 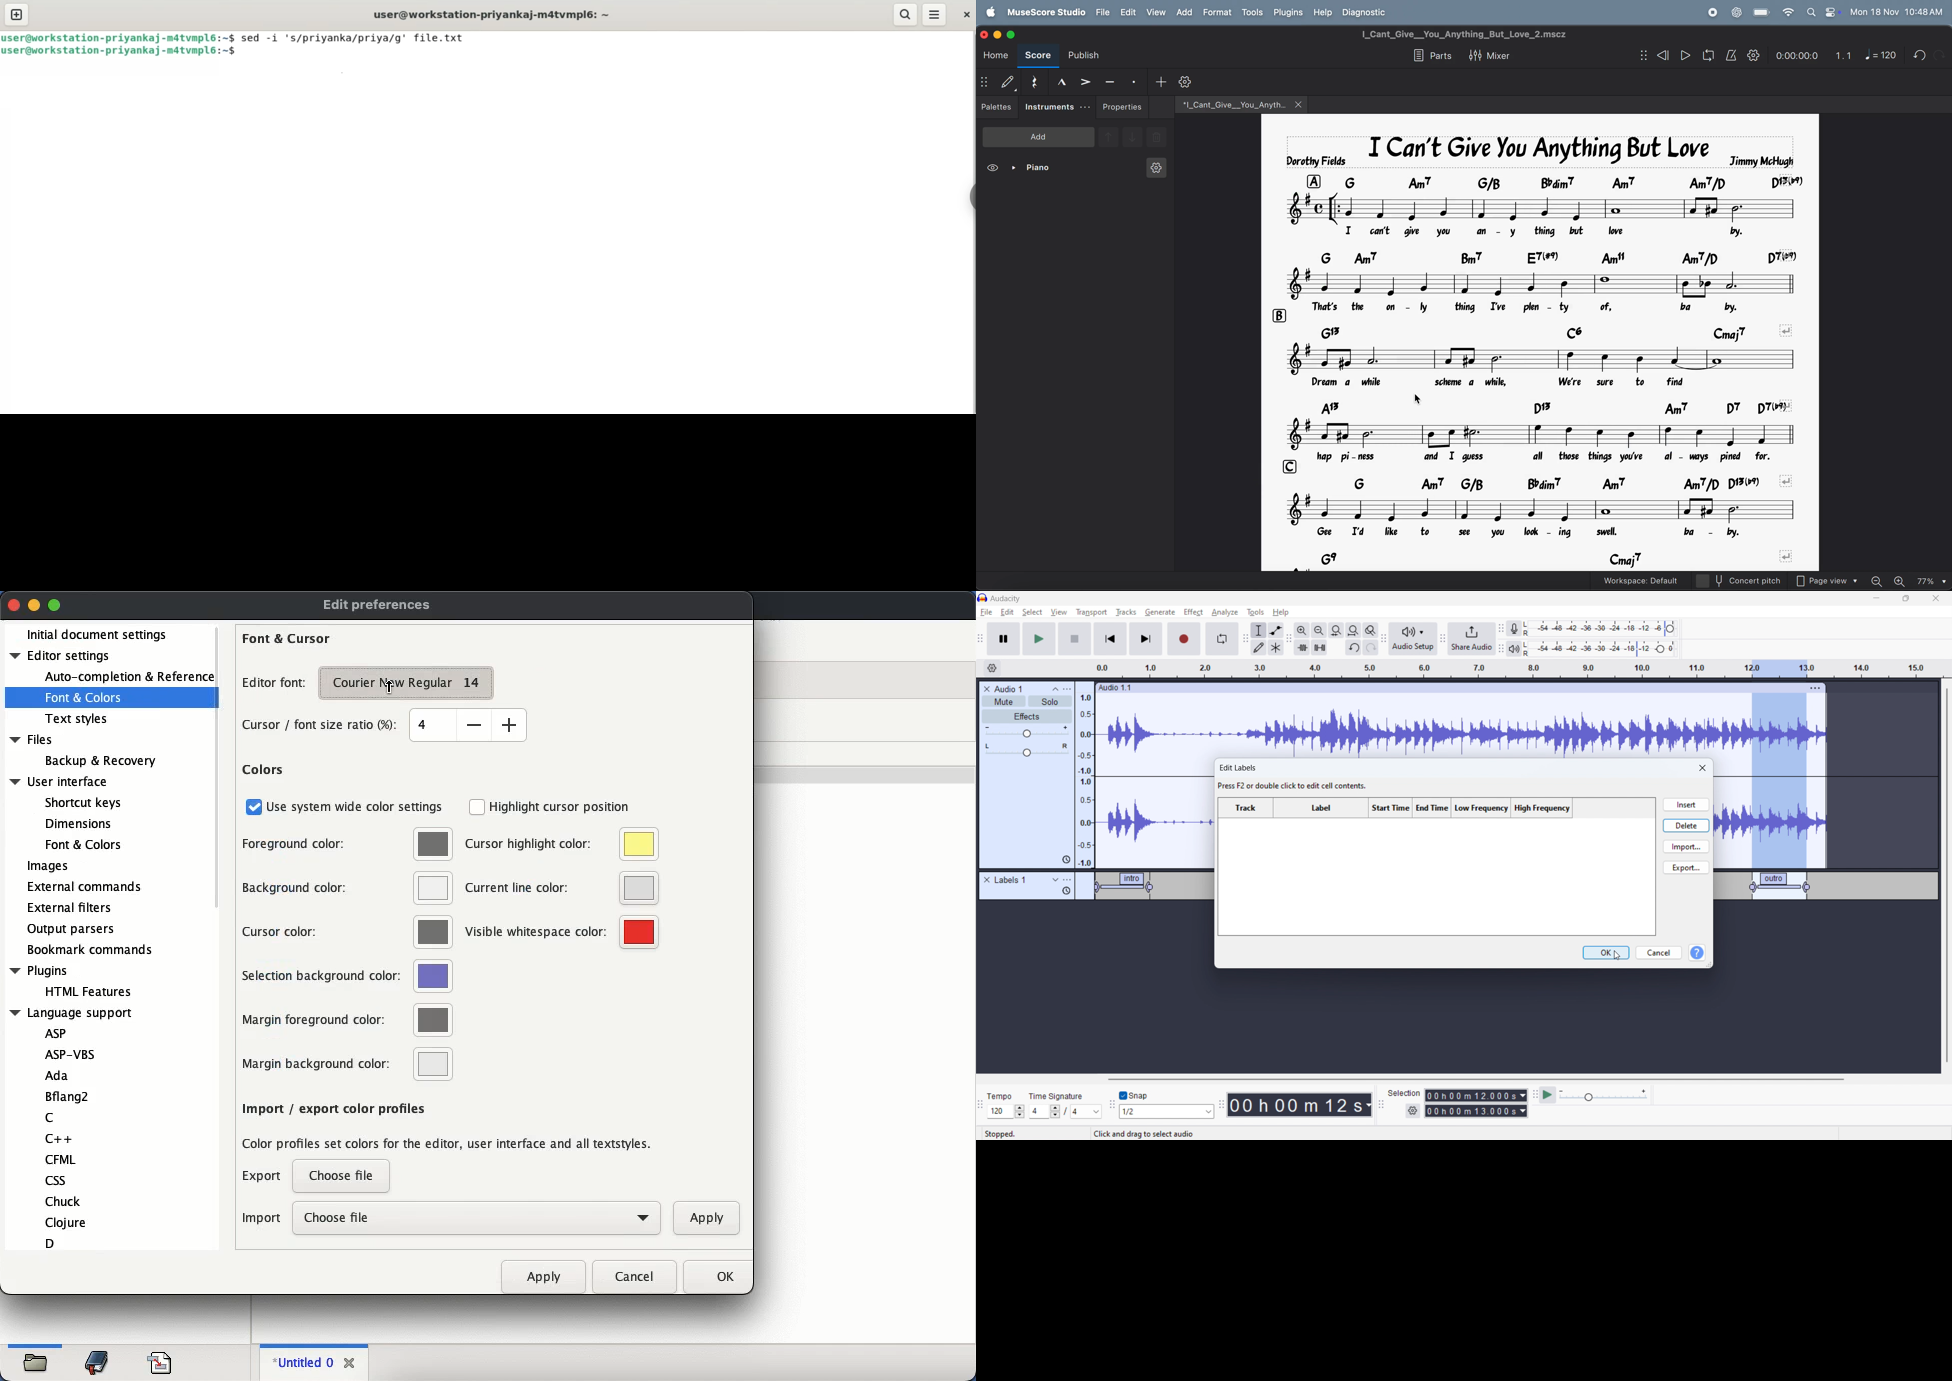 What do you see at coordinates (345, 976) in the screenshot?
I see `selection background color` at bounding box center [345, 976].